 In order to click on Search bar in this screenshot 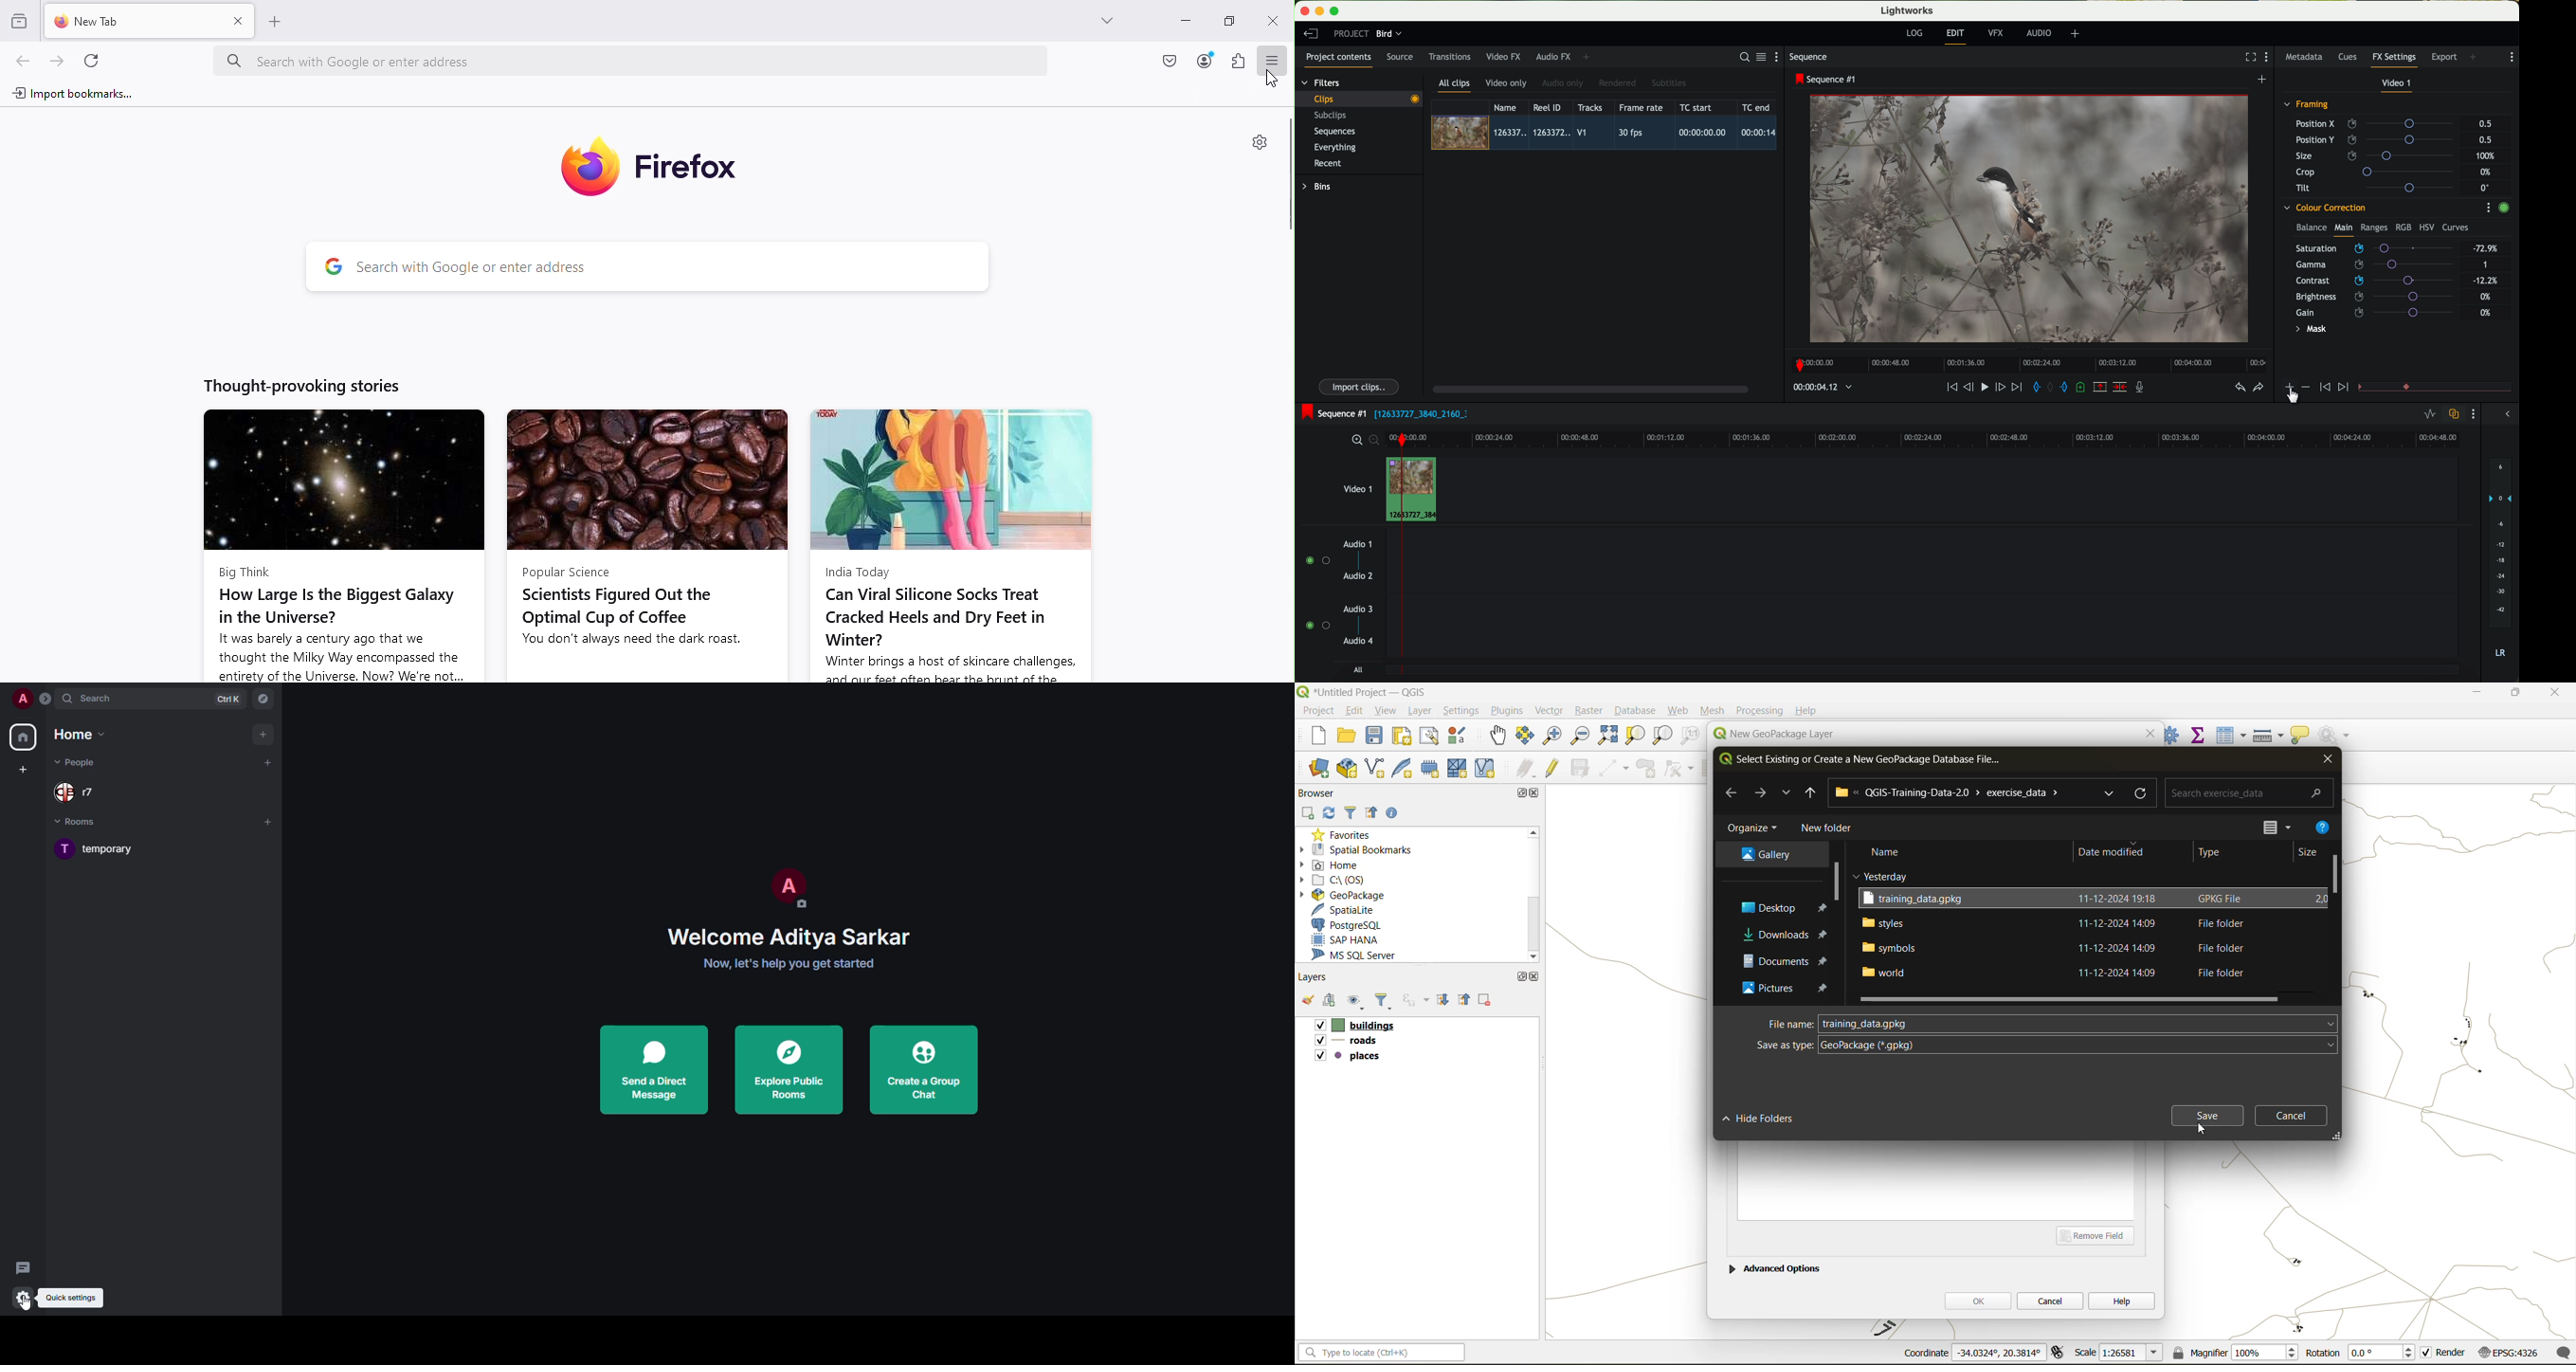, I will do `click(646, 265)`.